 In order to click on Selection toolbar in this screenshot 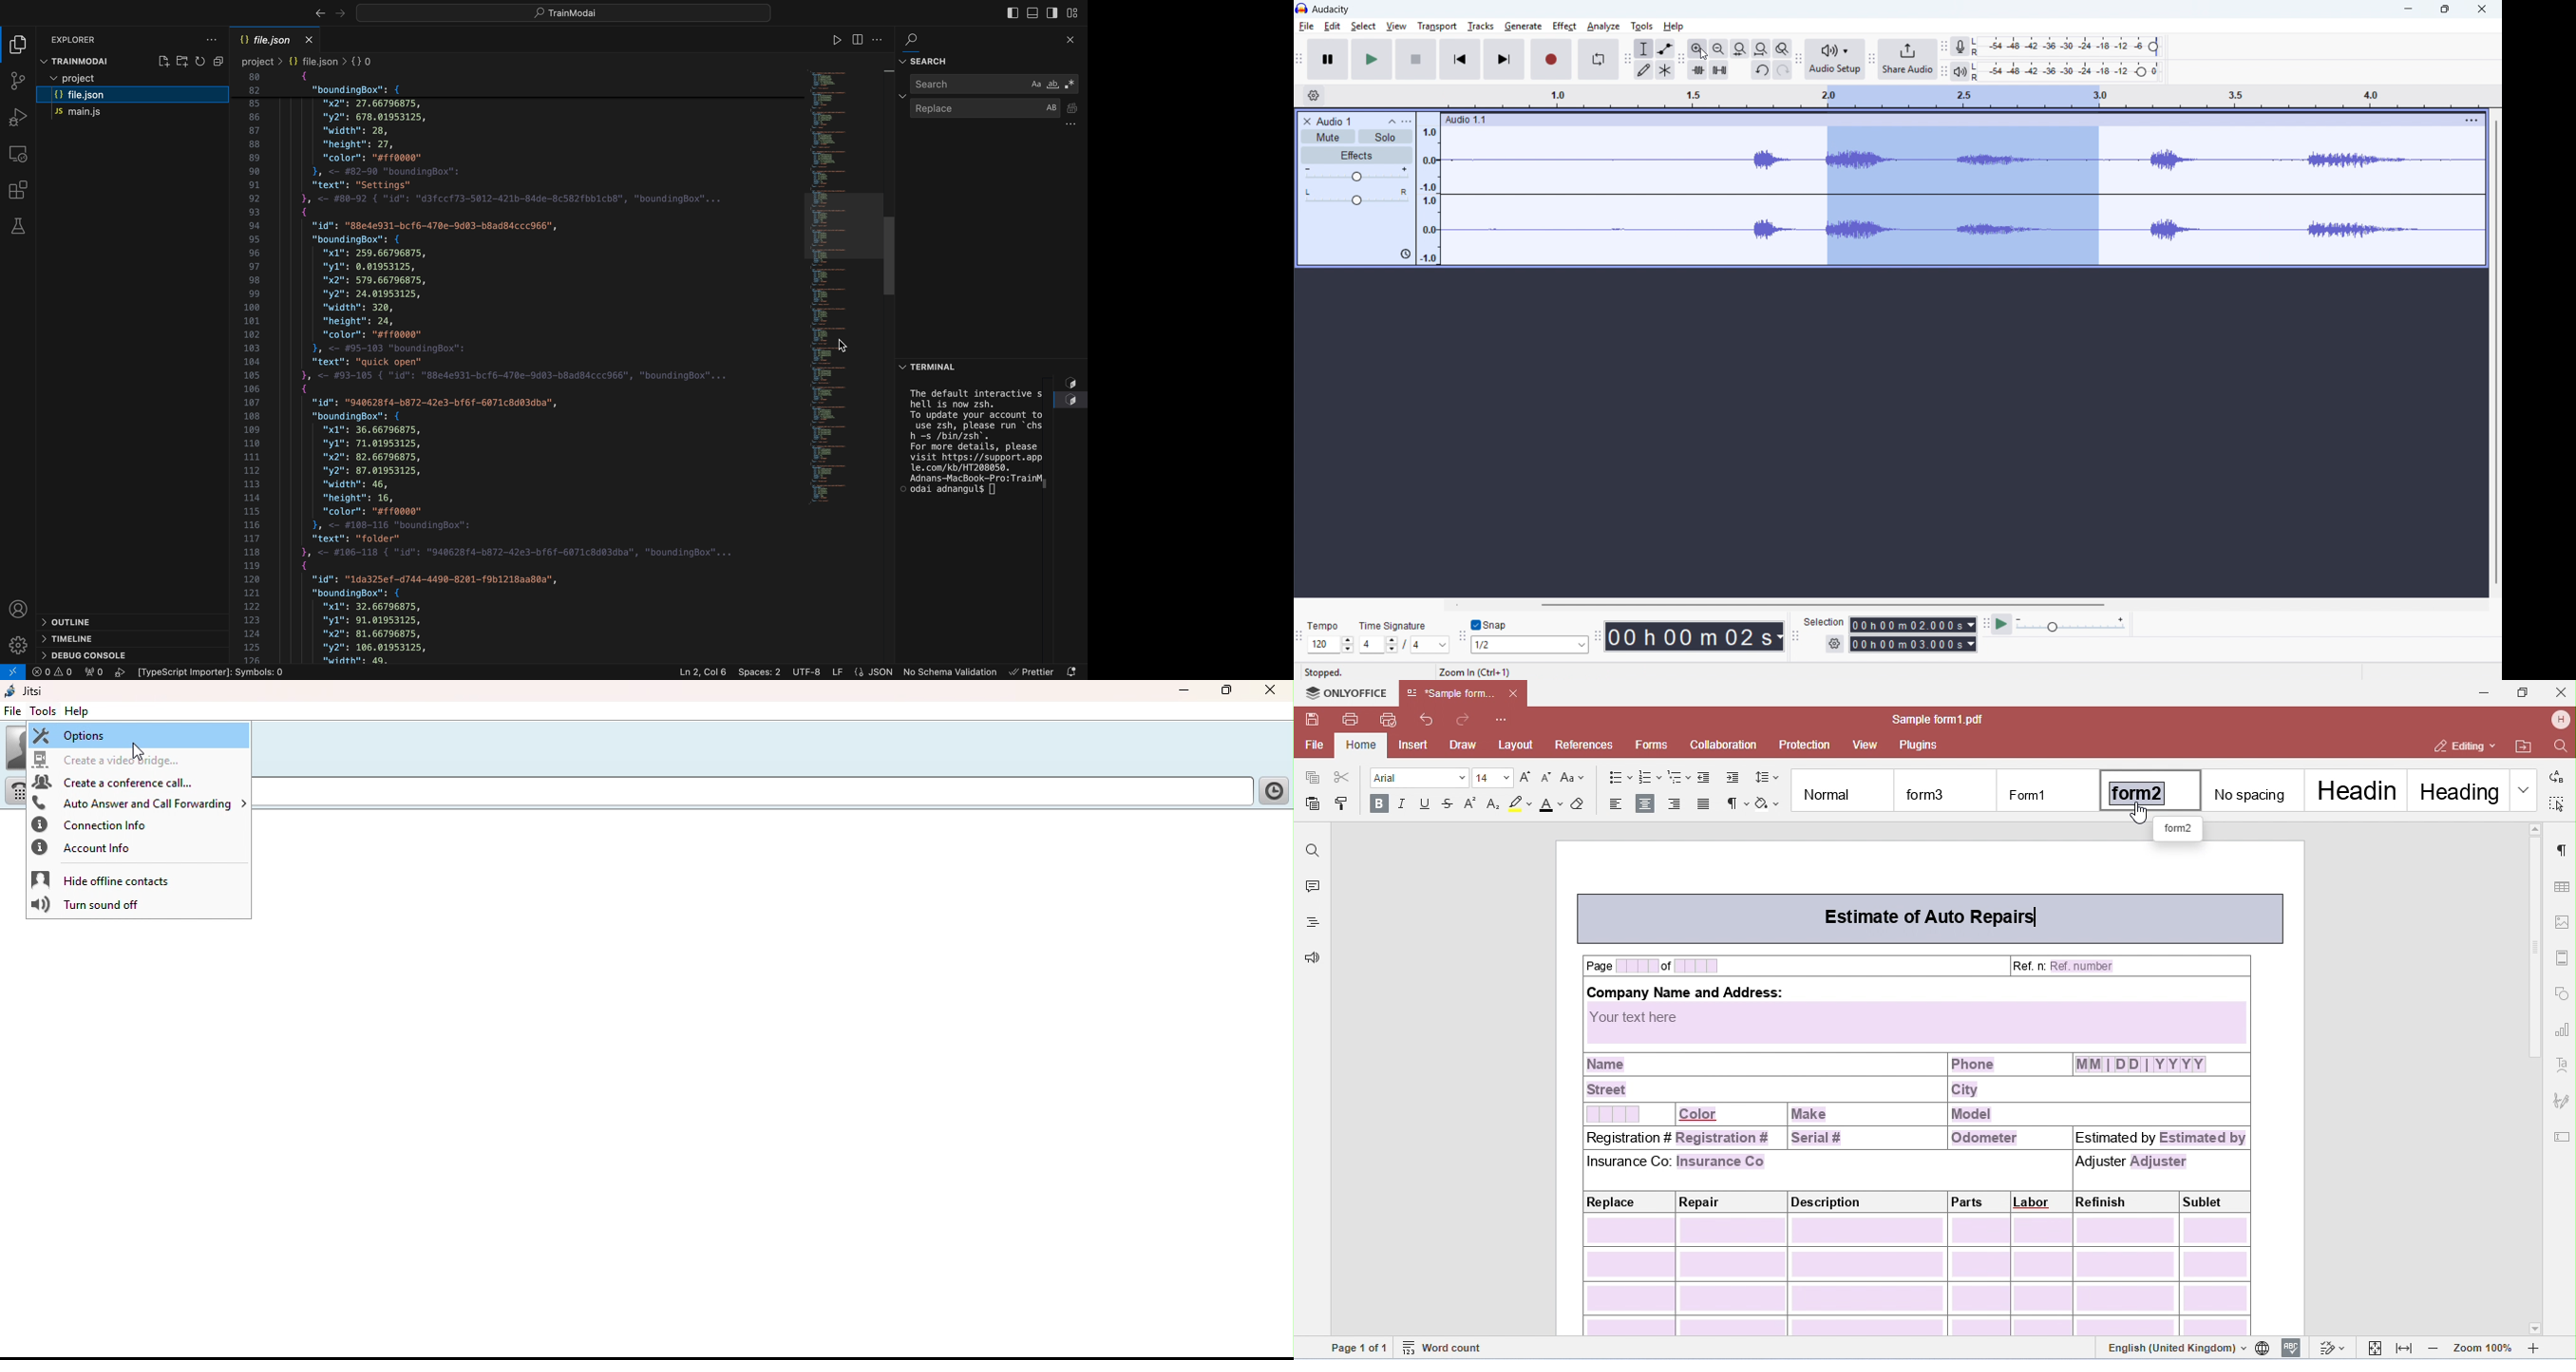, I will do `click(1798, 638)`.